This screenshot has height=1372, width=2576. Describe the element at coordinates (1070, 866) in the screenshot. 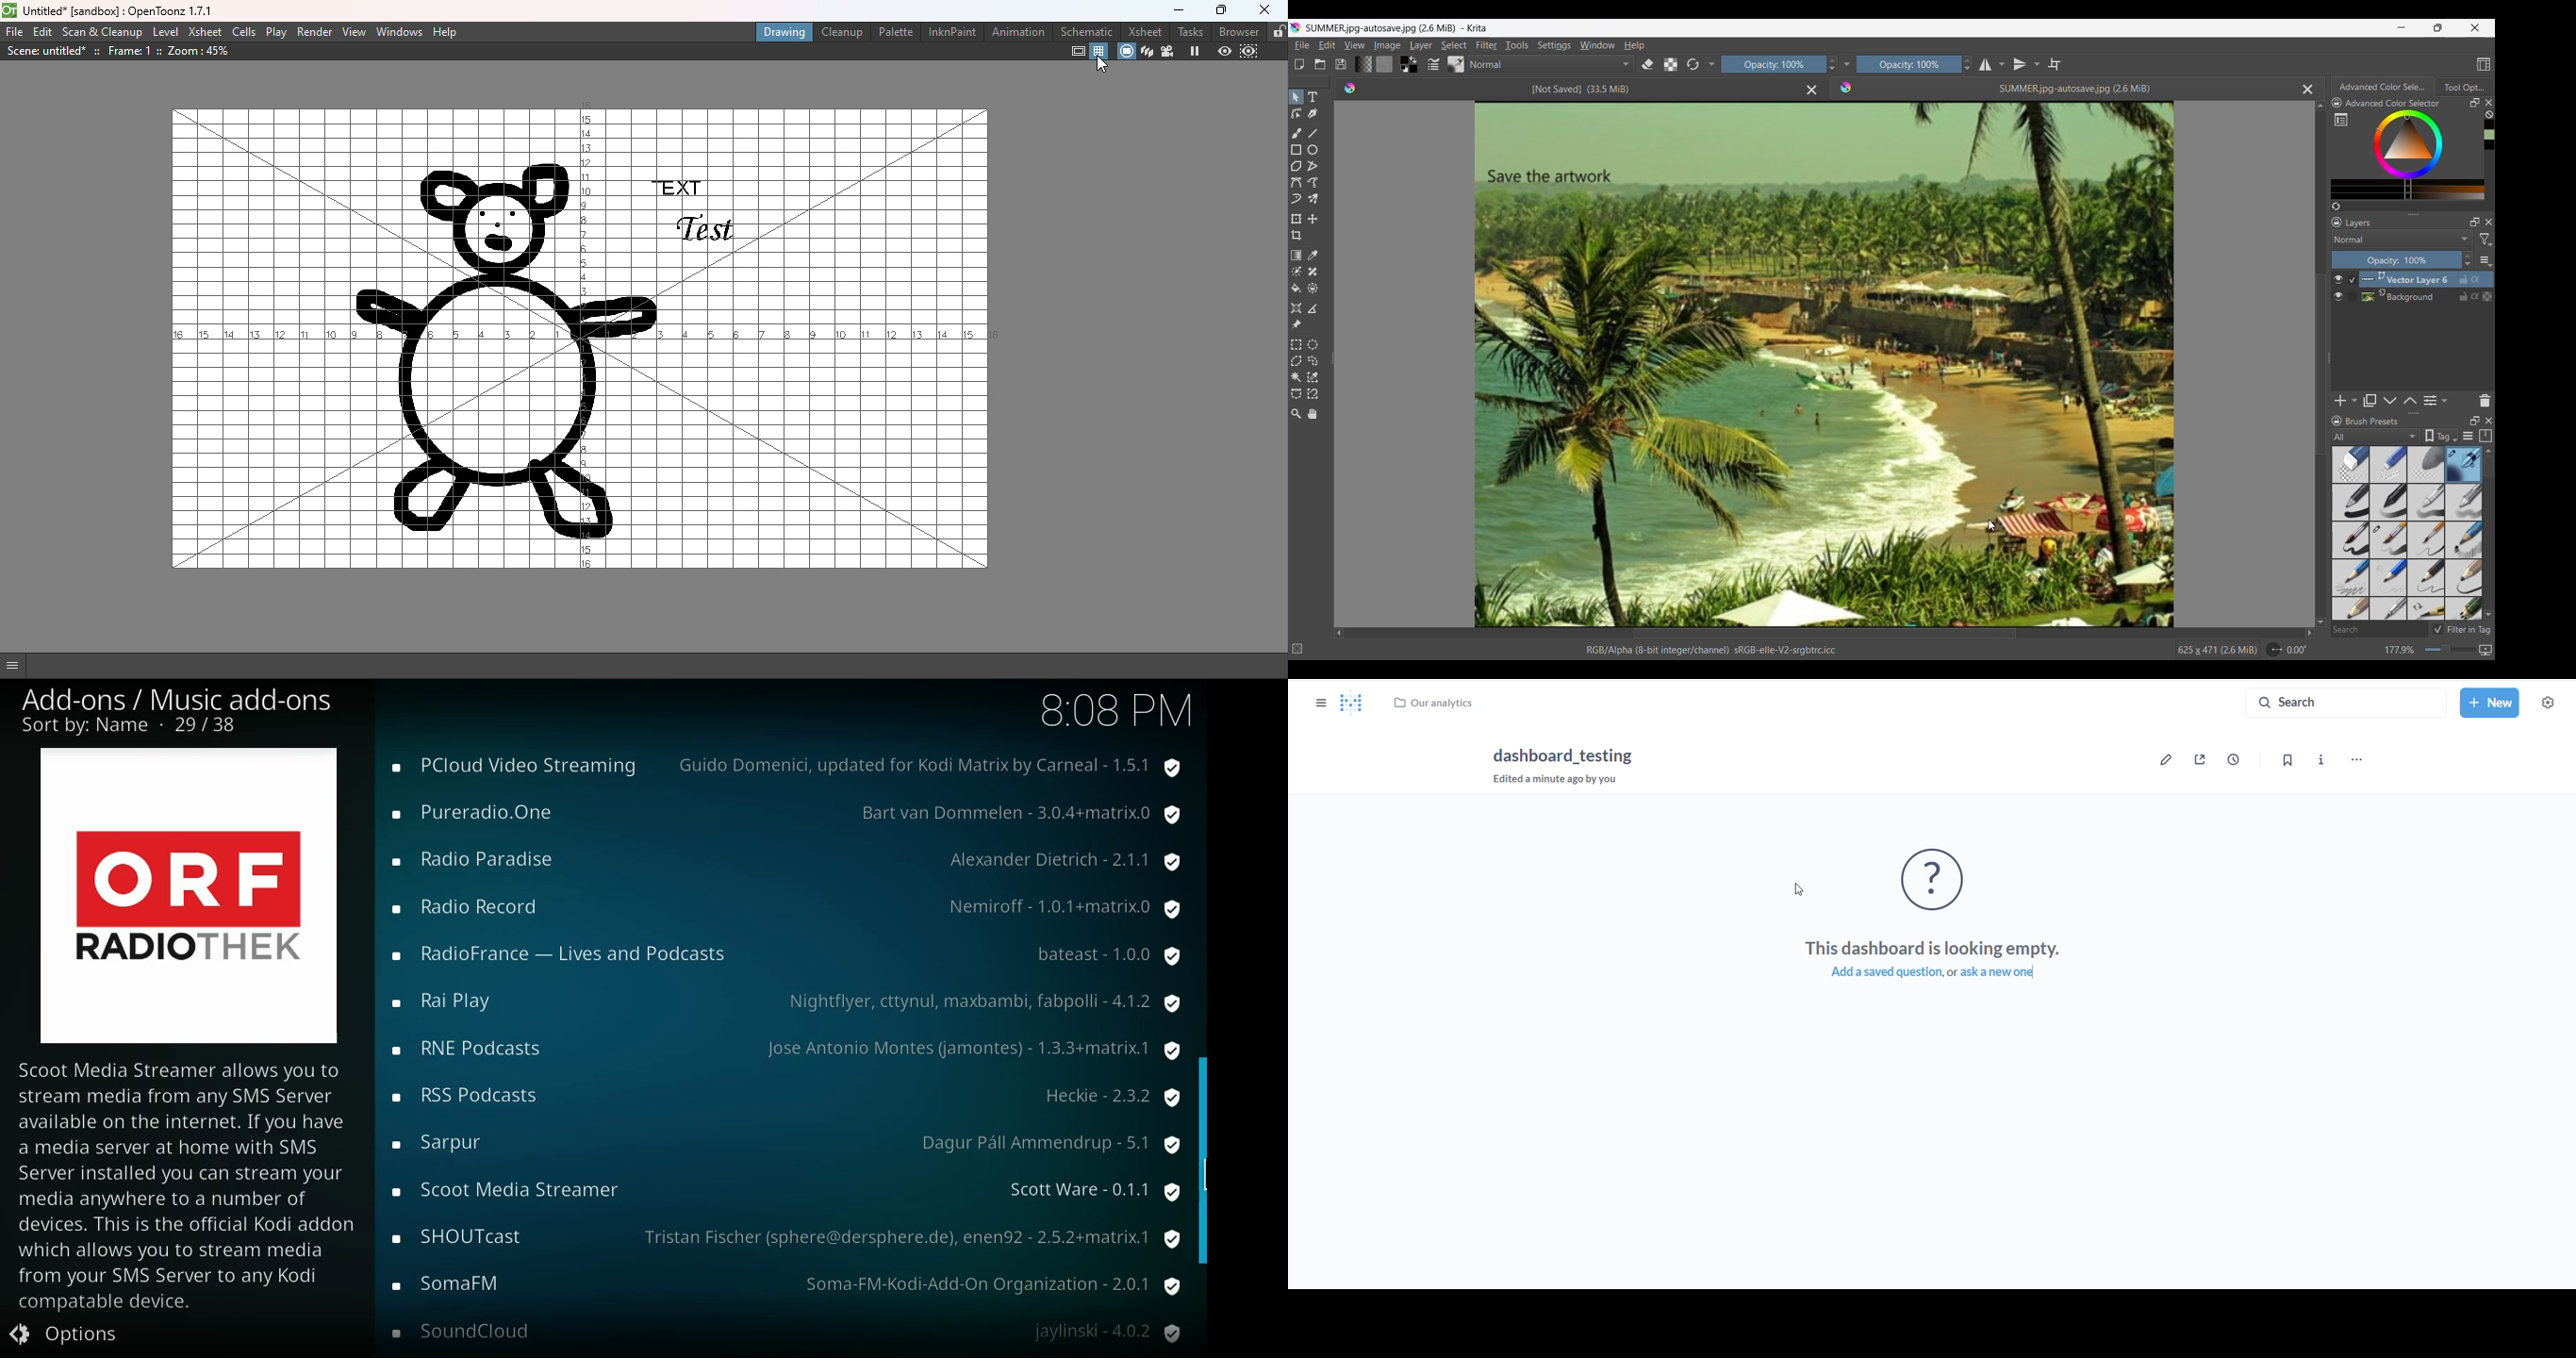

I see `provider` at that location.